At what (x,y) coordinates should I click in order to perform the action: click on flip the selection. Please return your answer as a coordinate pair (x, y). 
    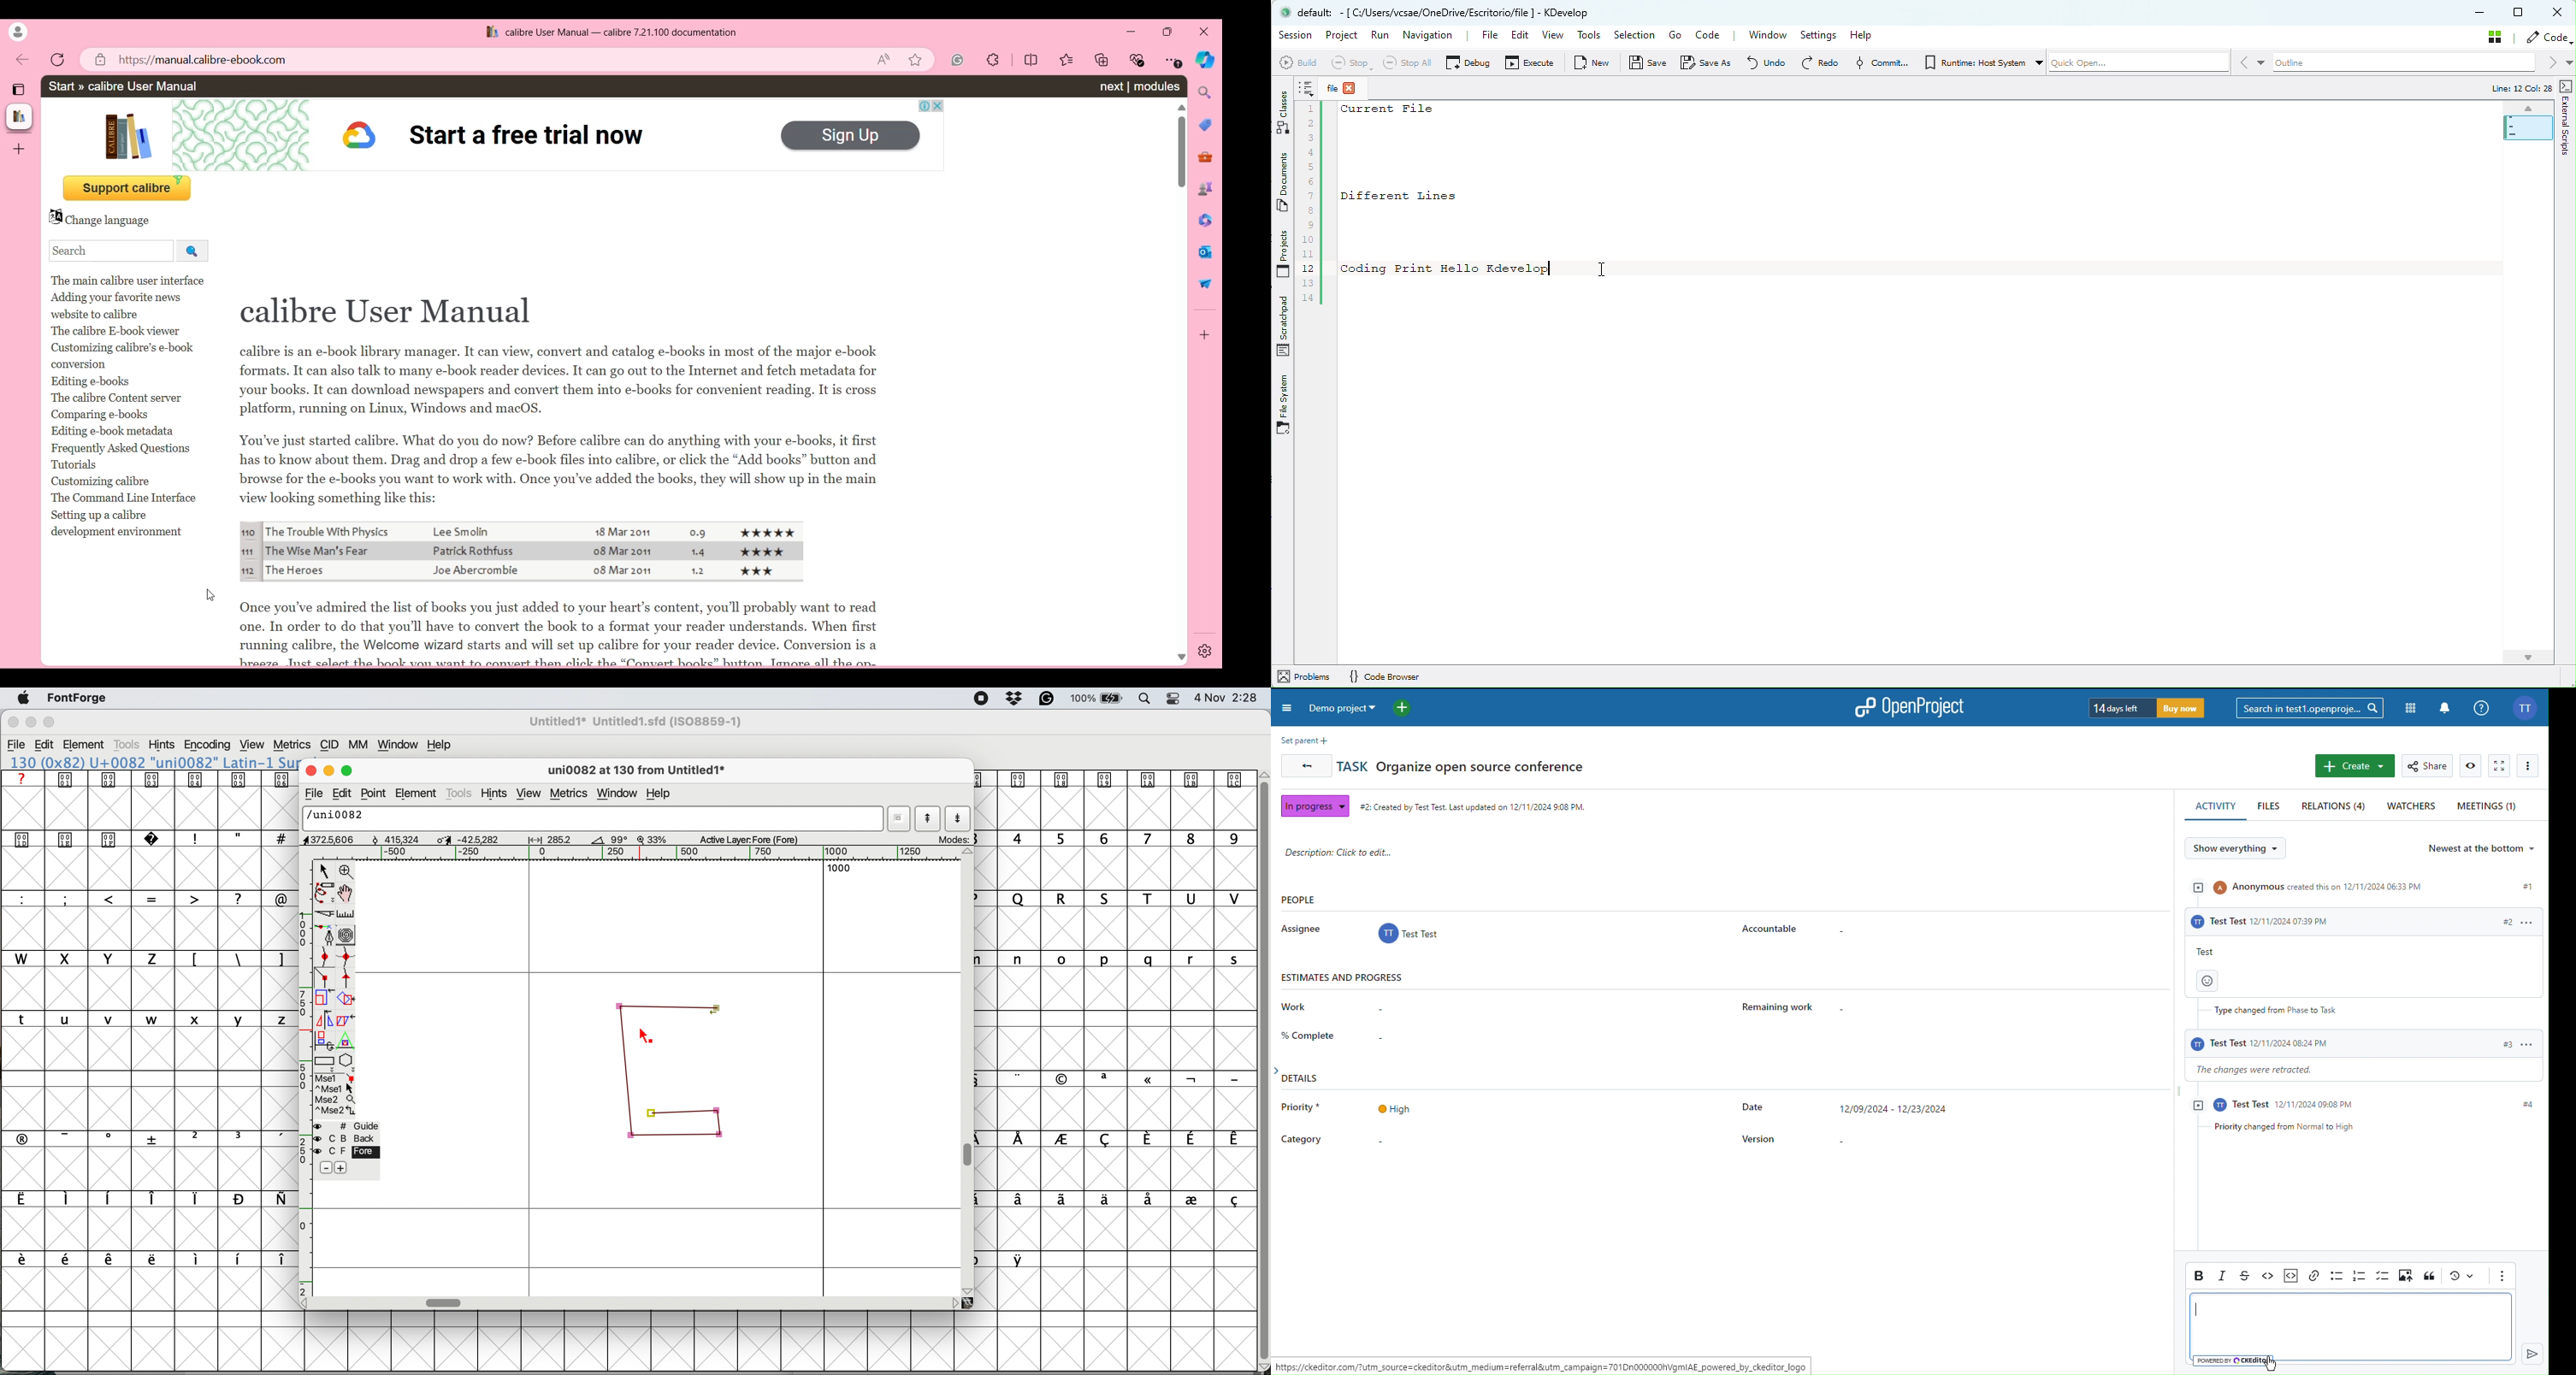
    Looking at the image, I should click on (323, 1020).